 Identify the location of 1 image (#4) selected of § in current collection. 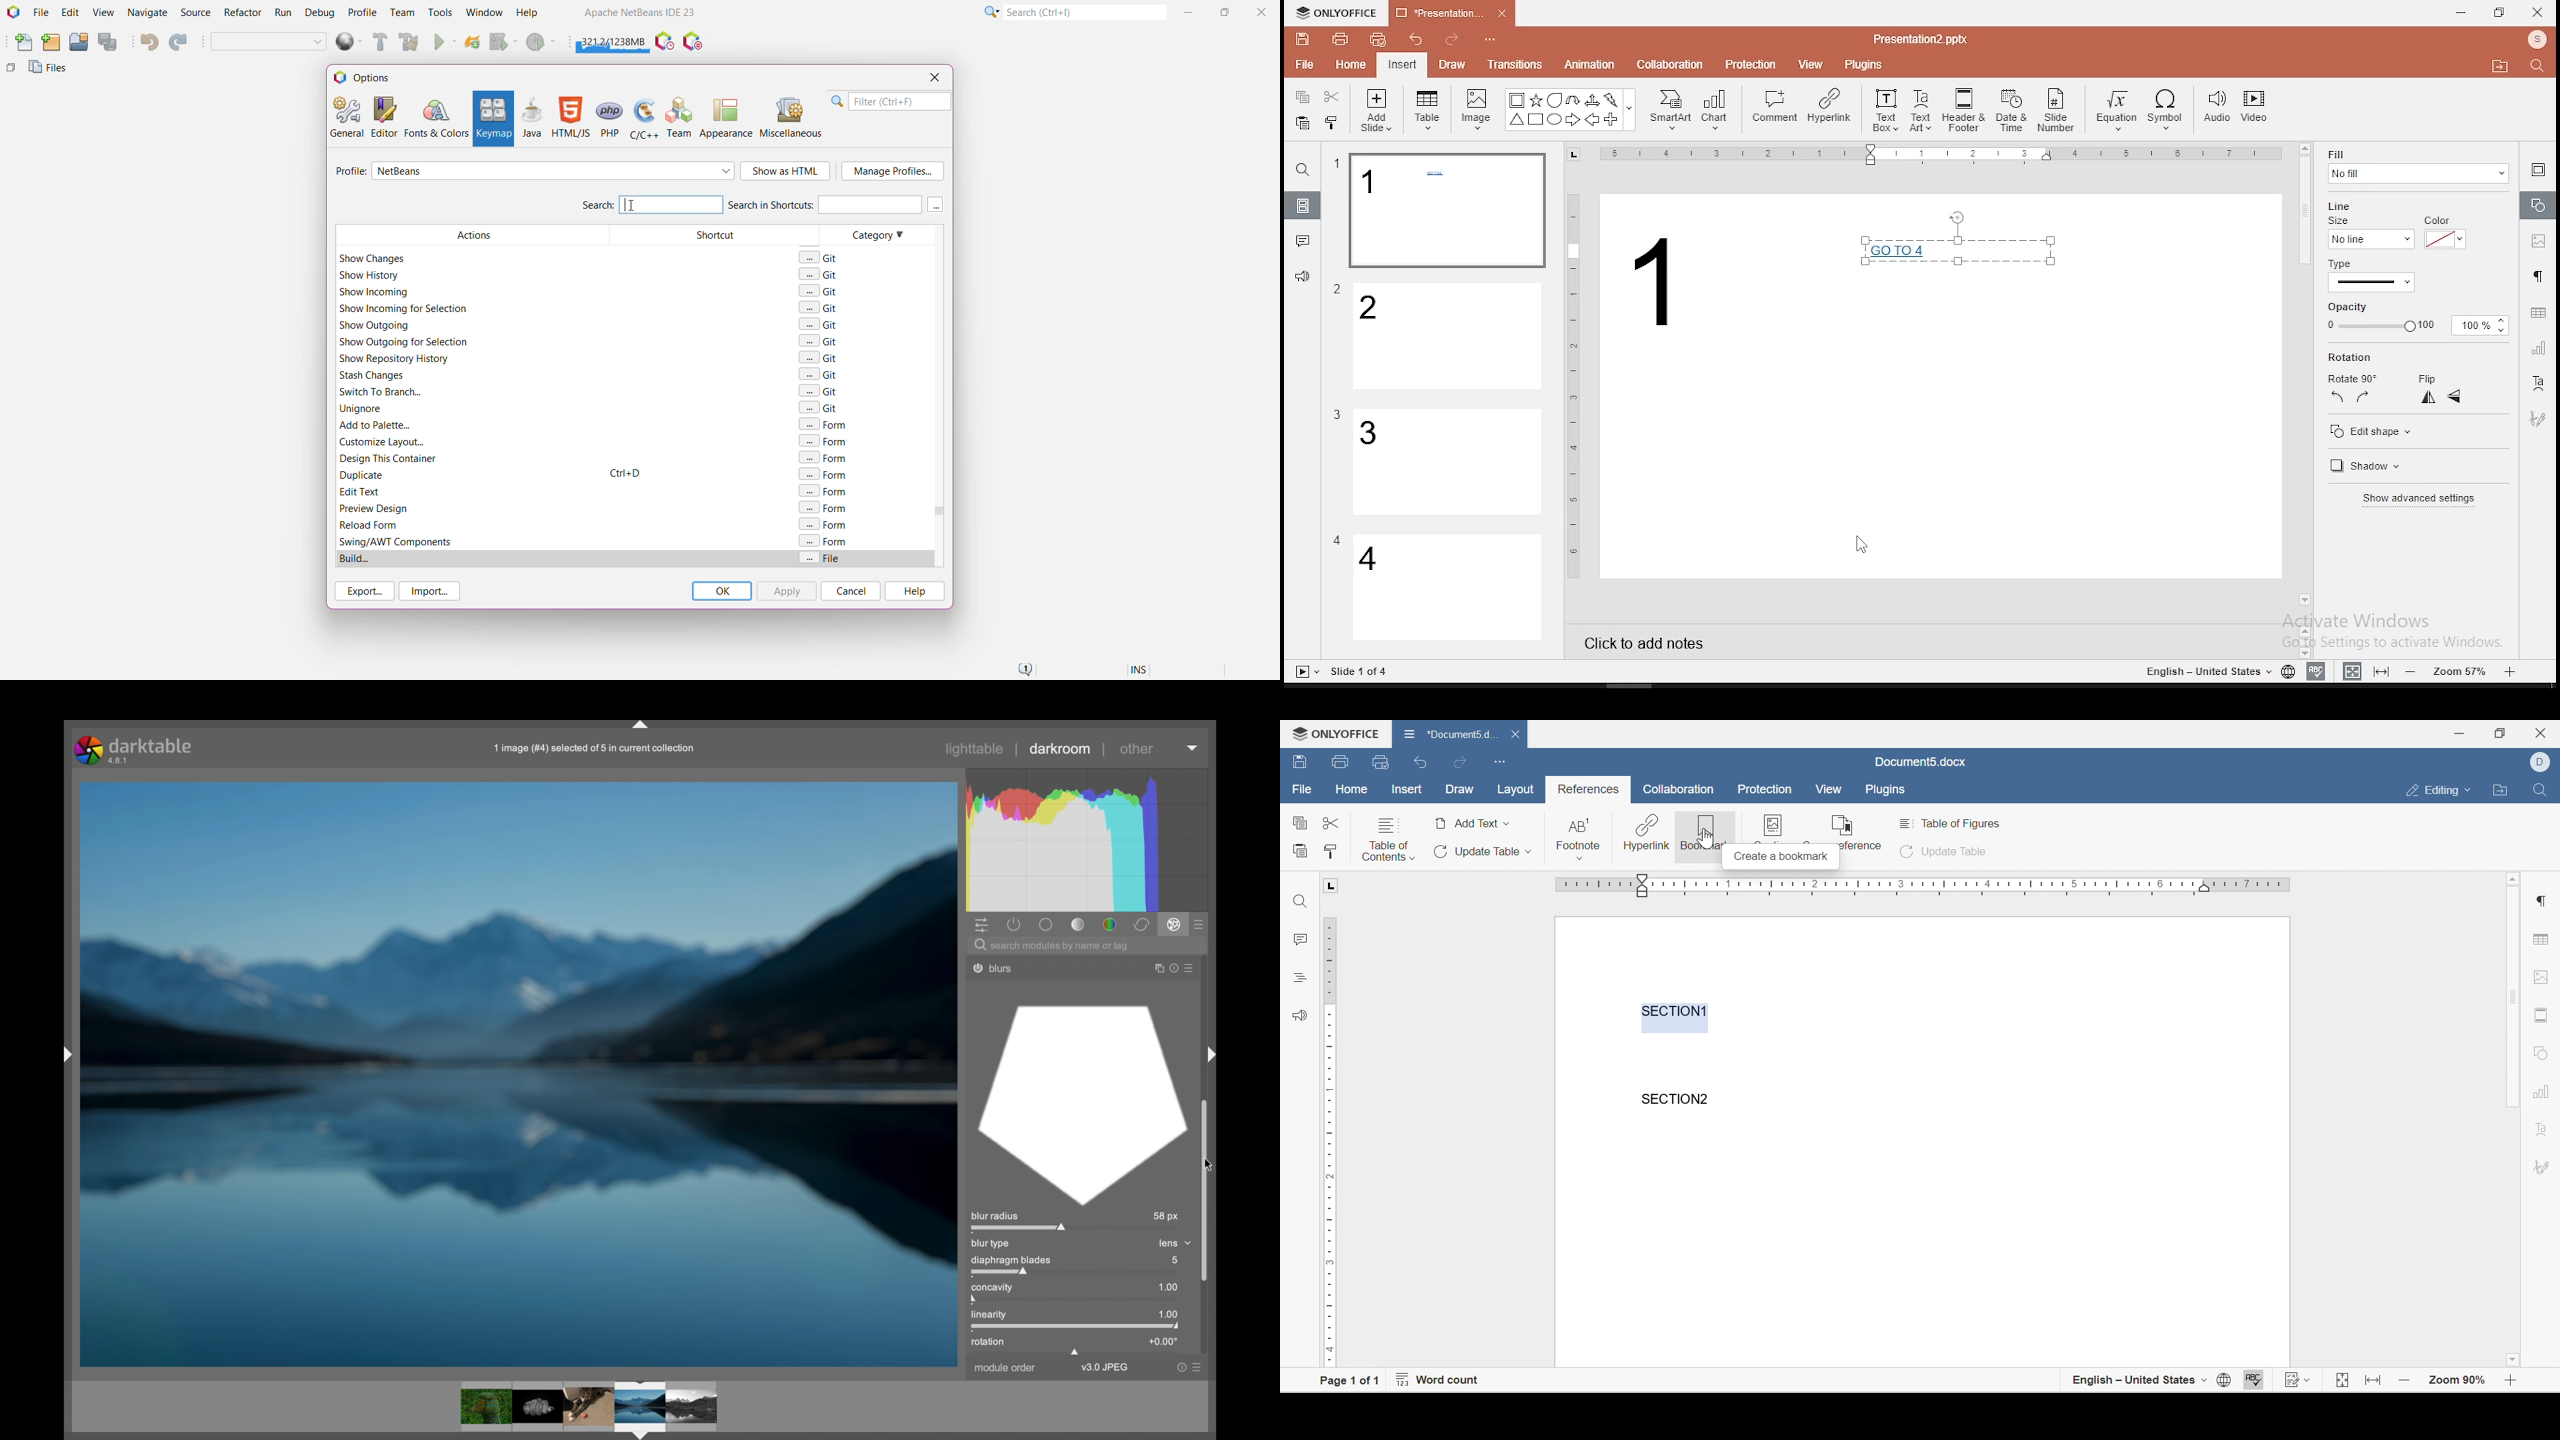
(593, 748).